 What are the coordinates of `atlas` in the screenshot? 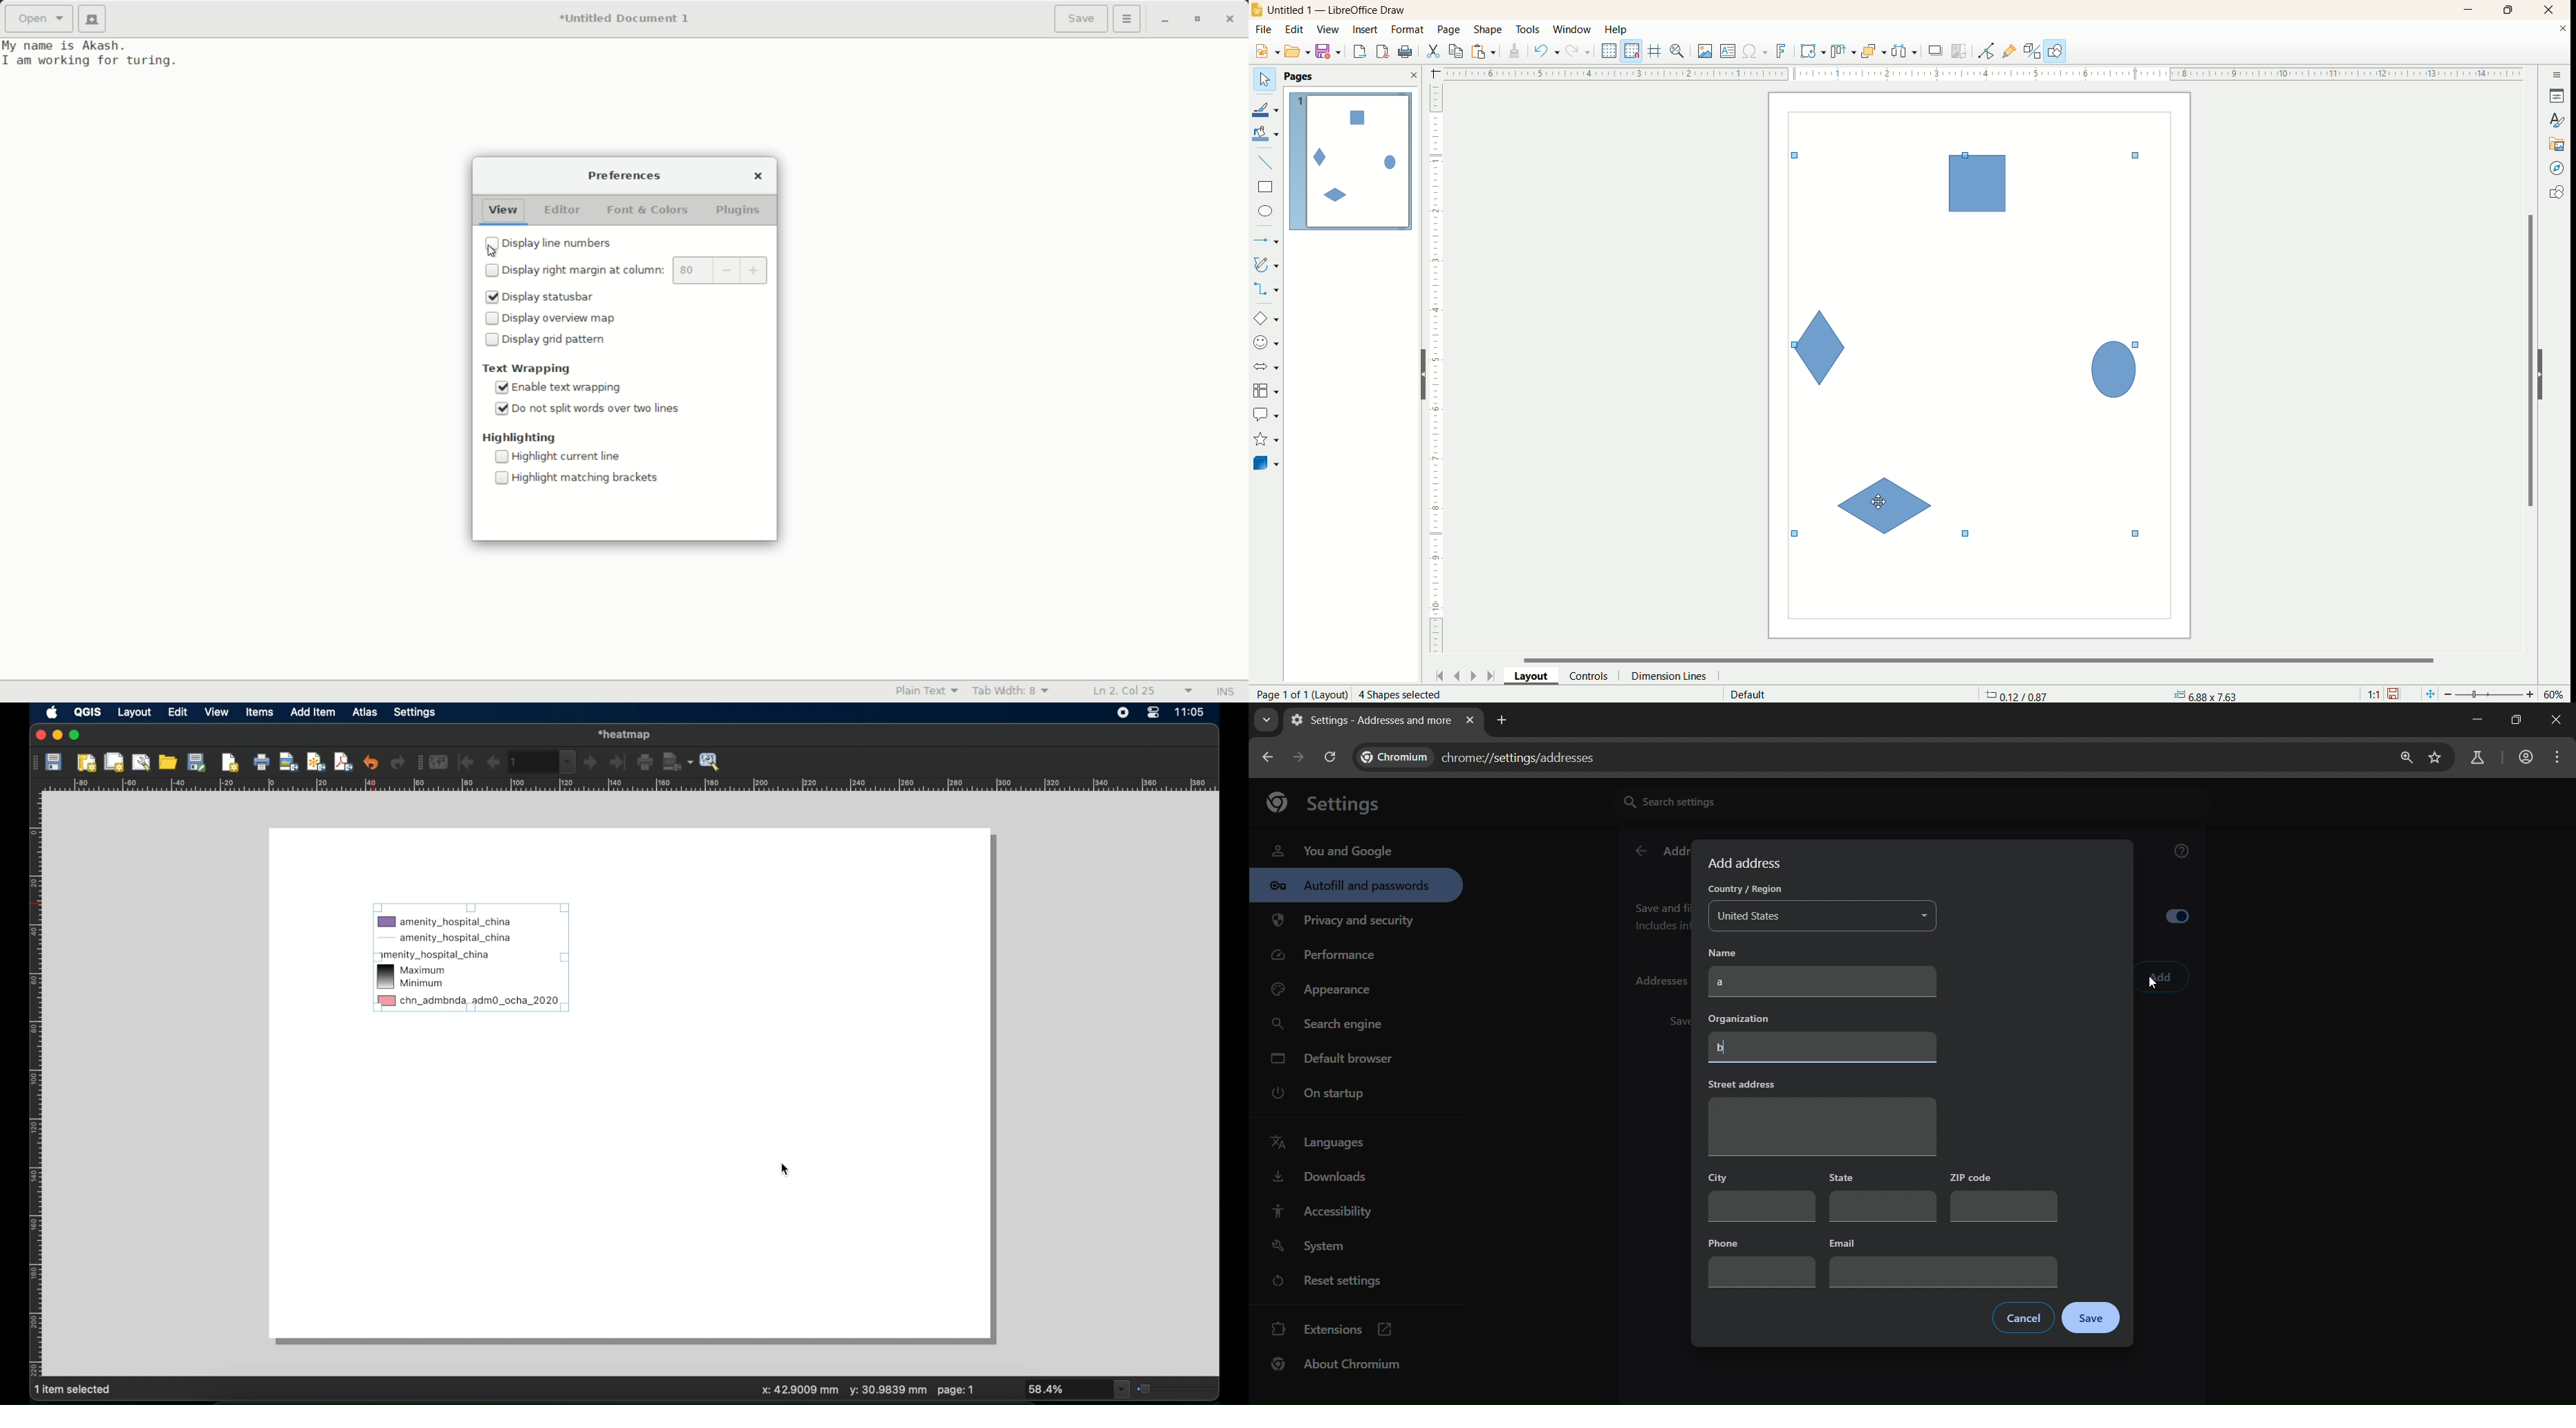 It's located at (367, 714).